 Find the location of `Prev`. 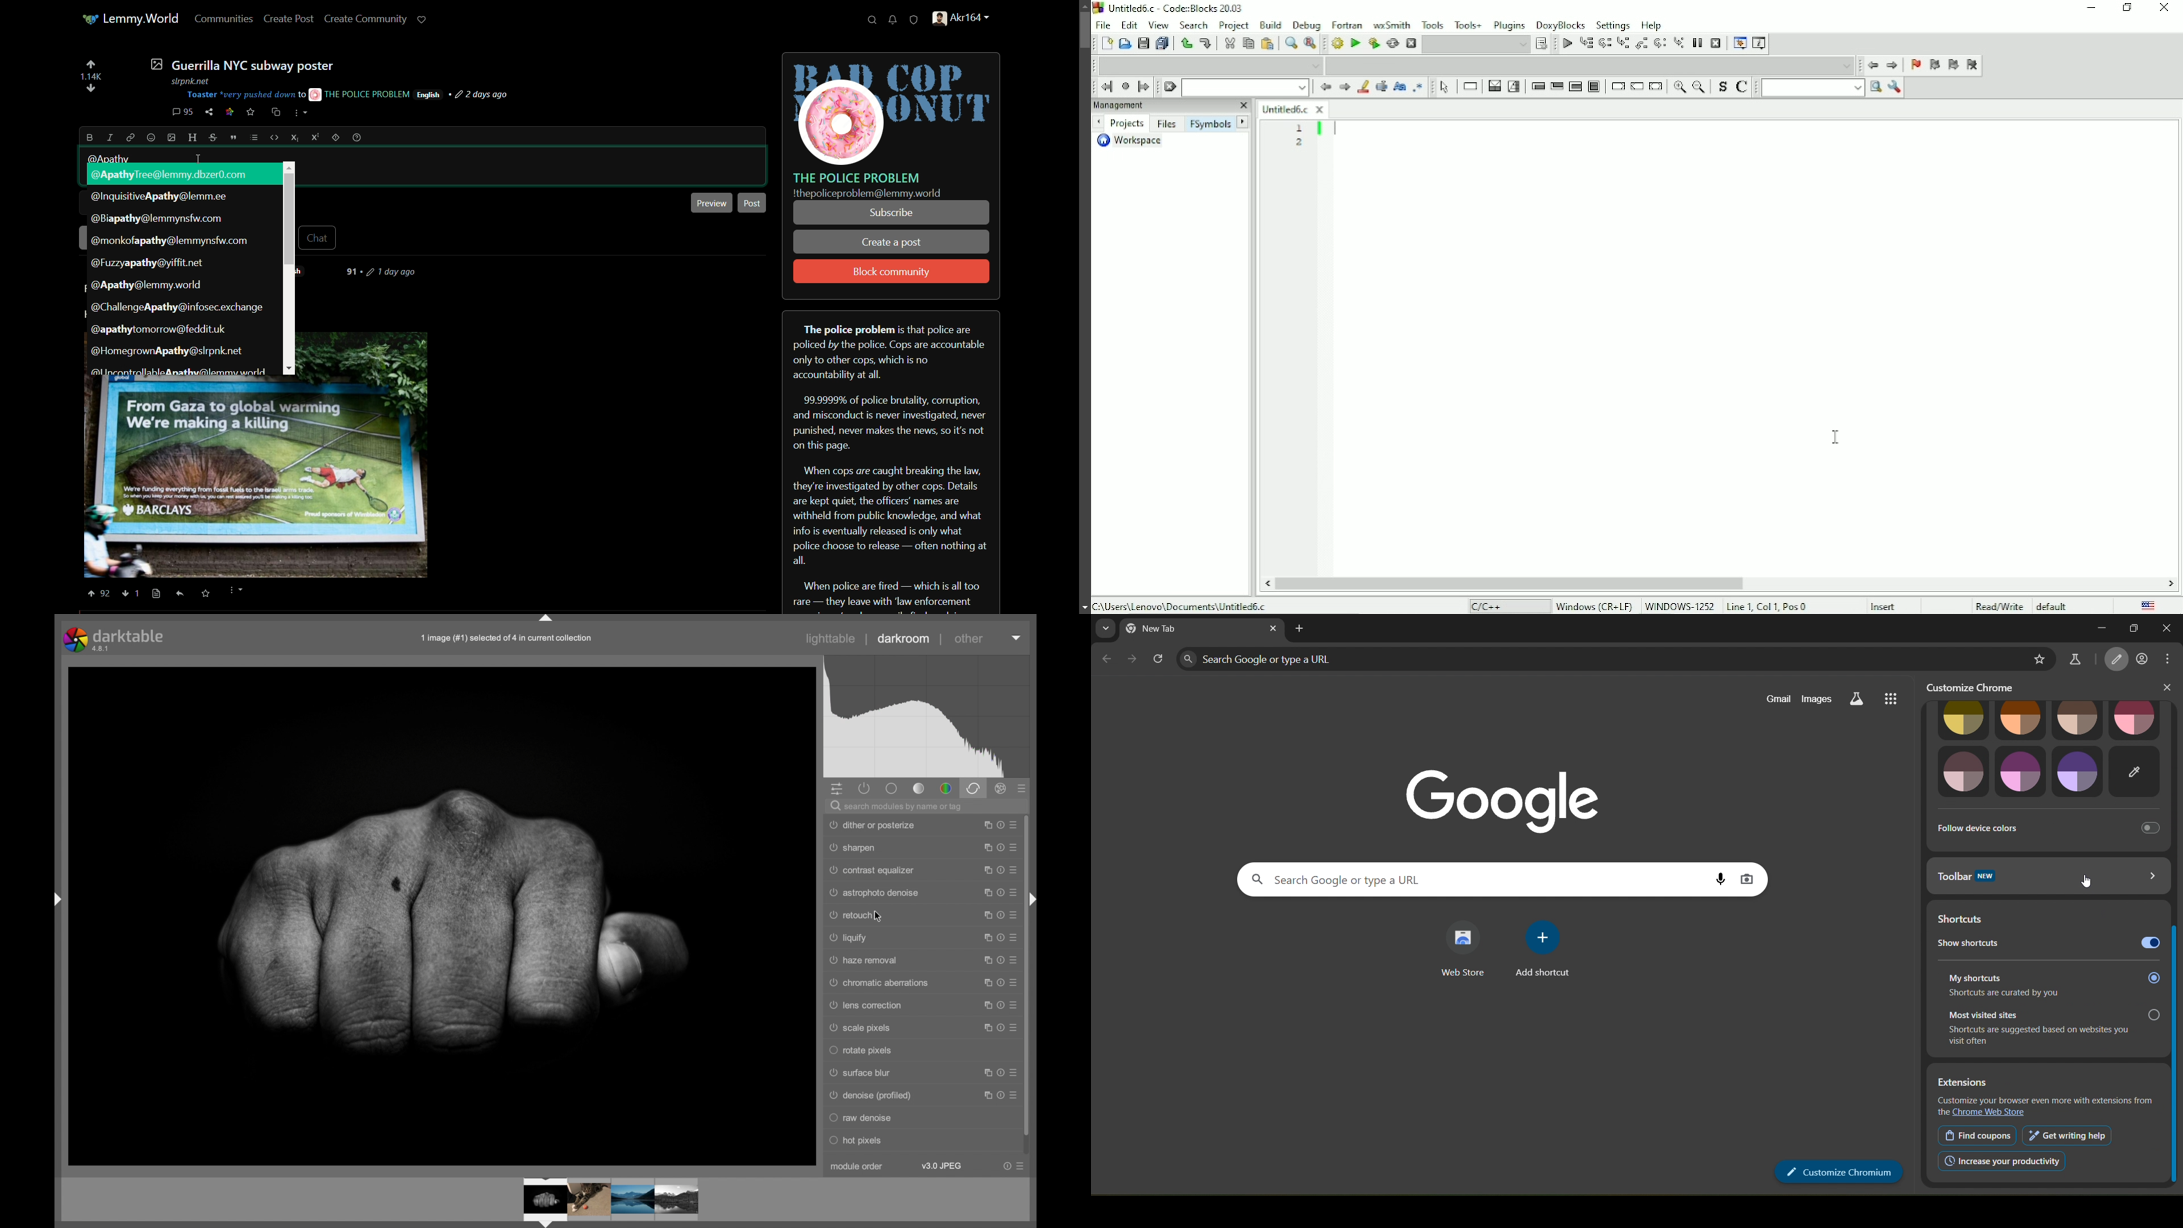

Prev is located at coordinates (1098, 123).